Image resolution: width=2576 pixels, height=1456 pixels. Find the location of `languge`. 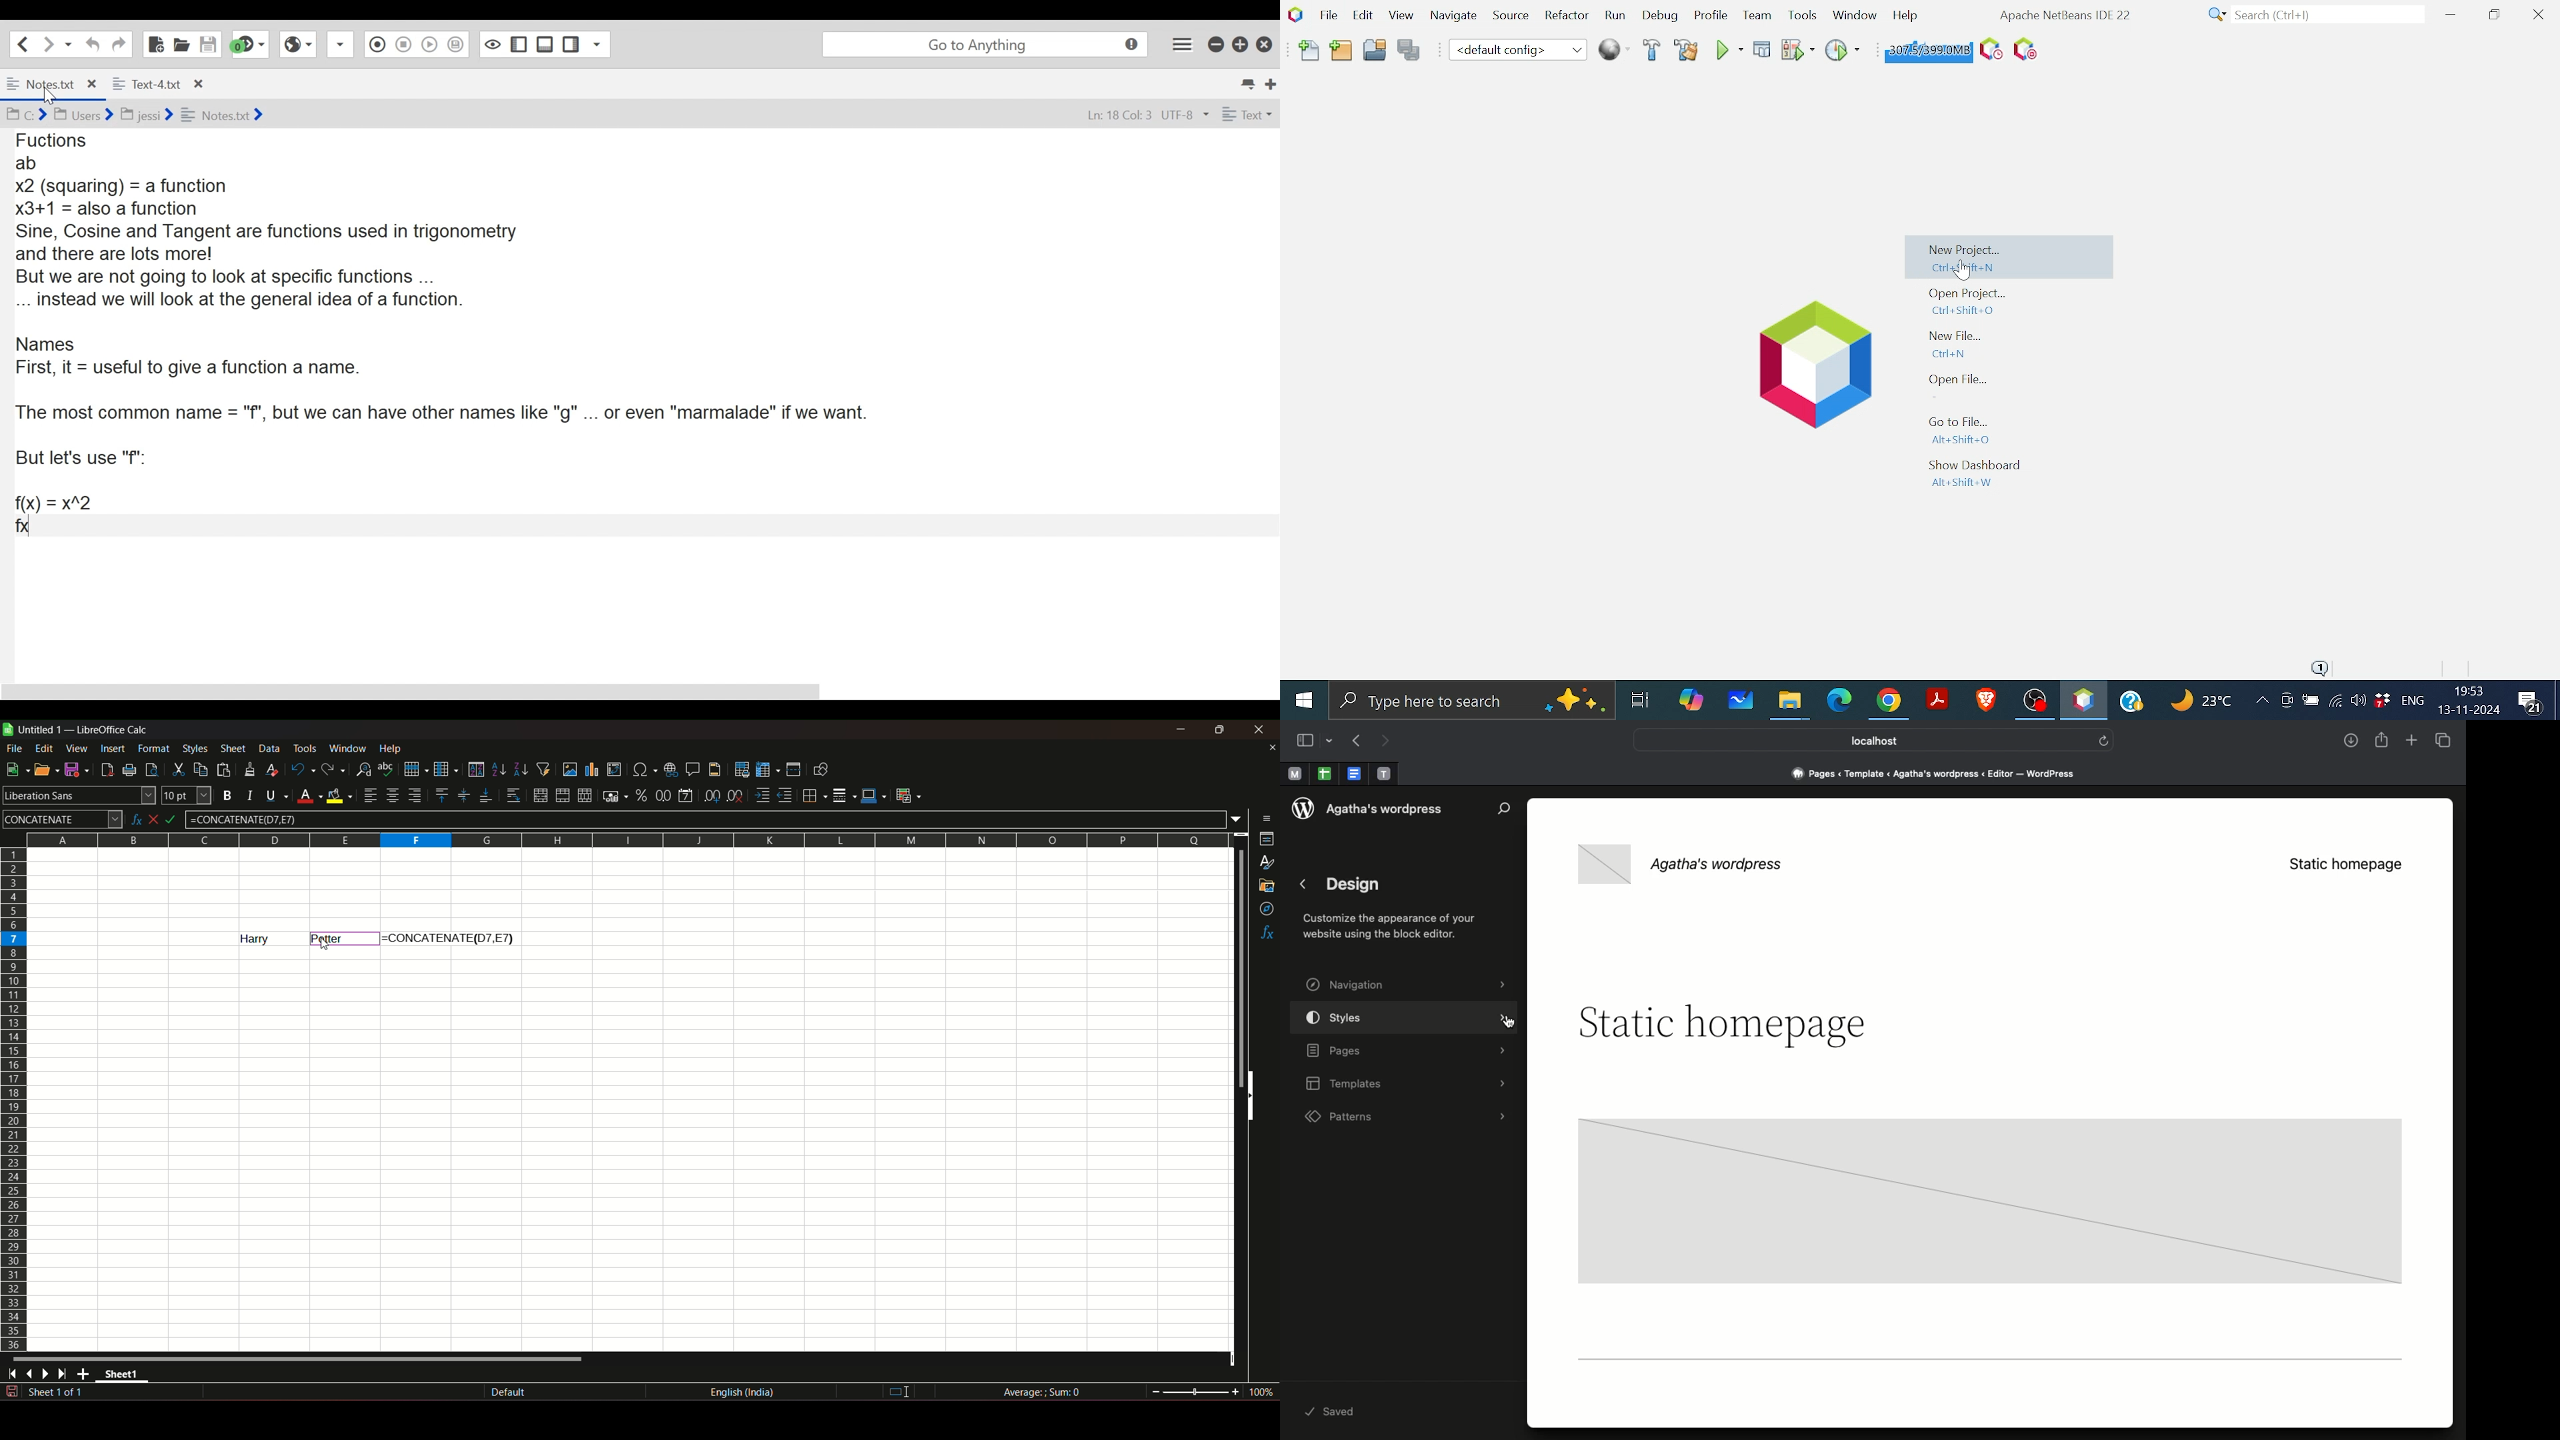

languge is located at coordinates (2413, 702).